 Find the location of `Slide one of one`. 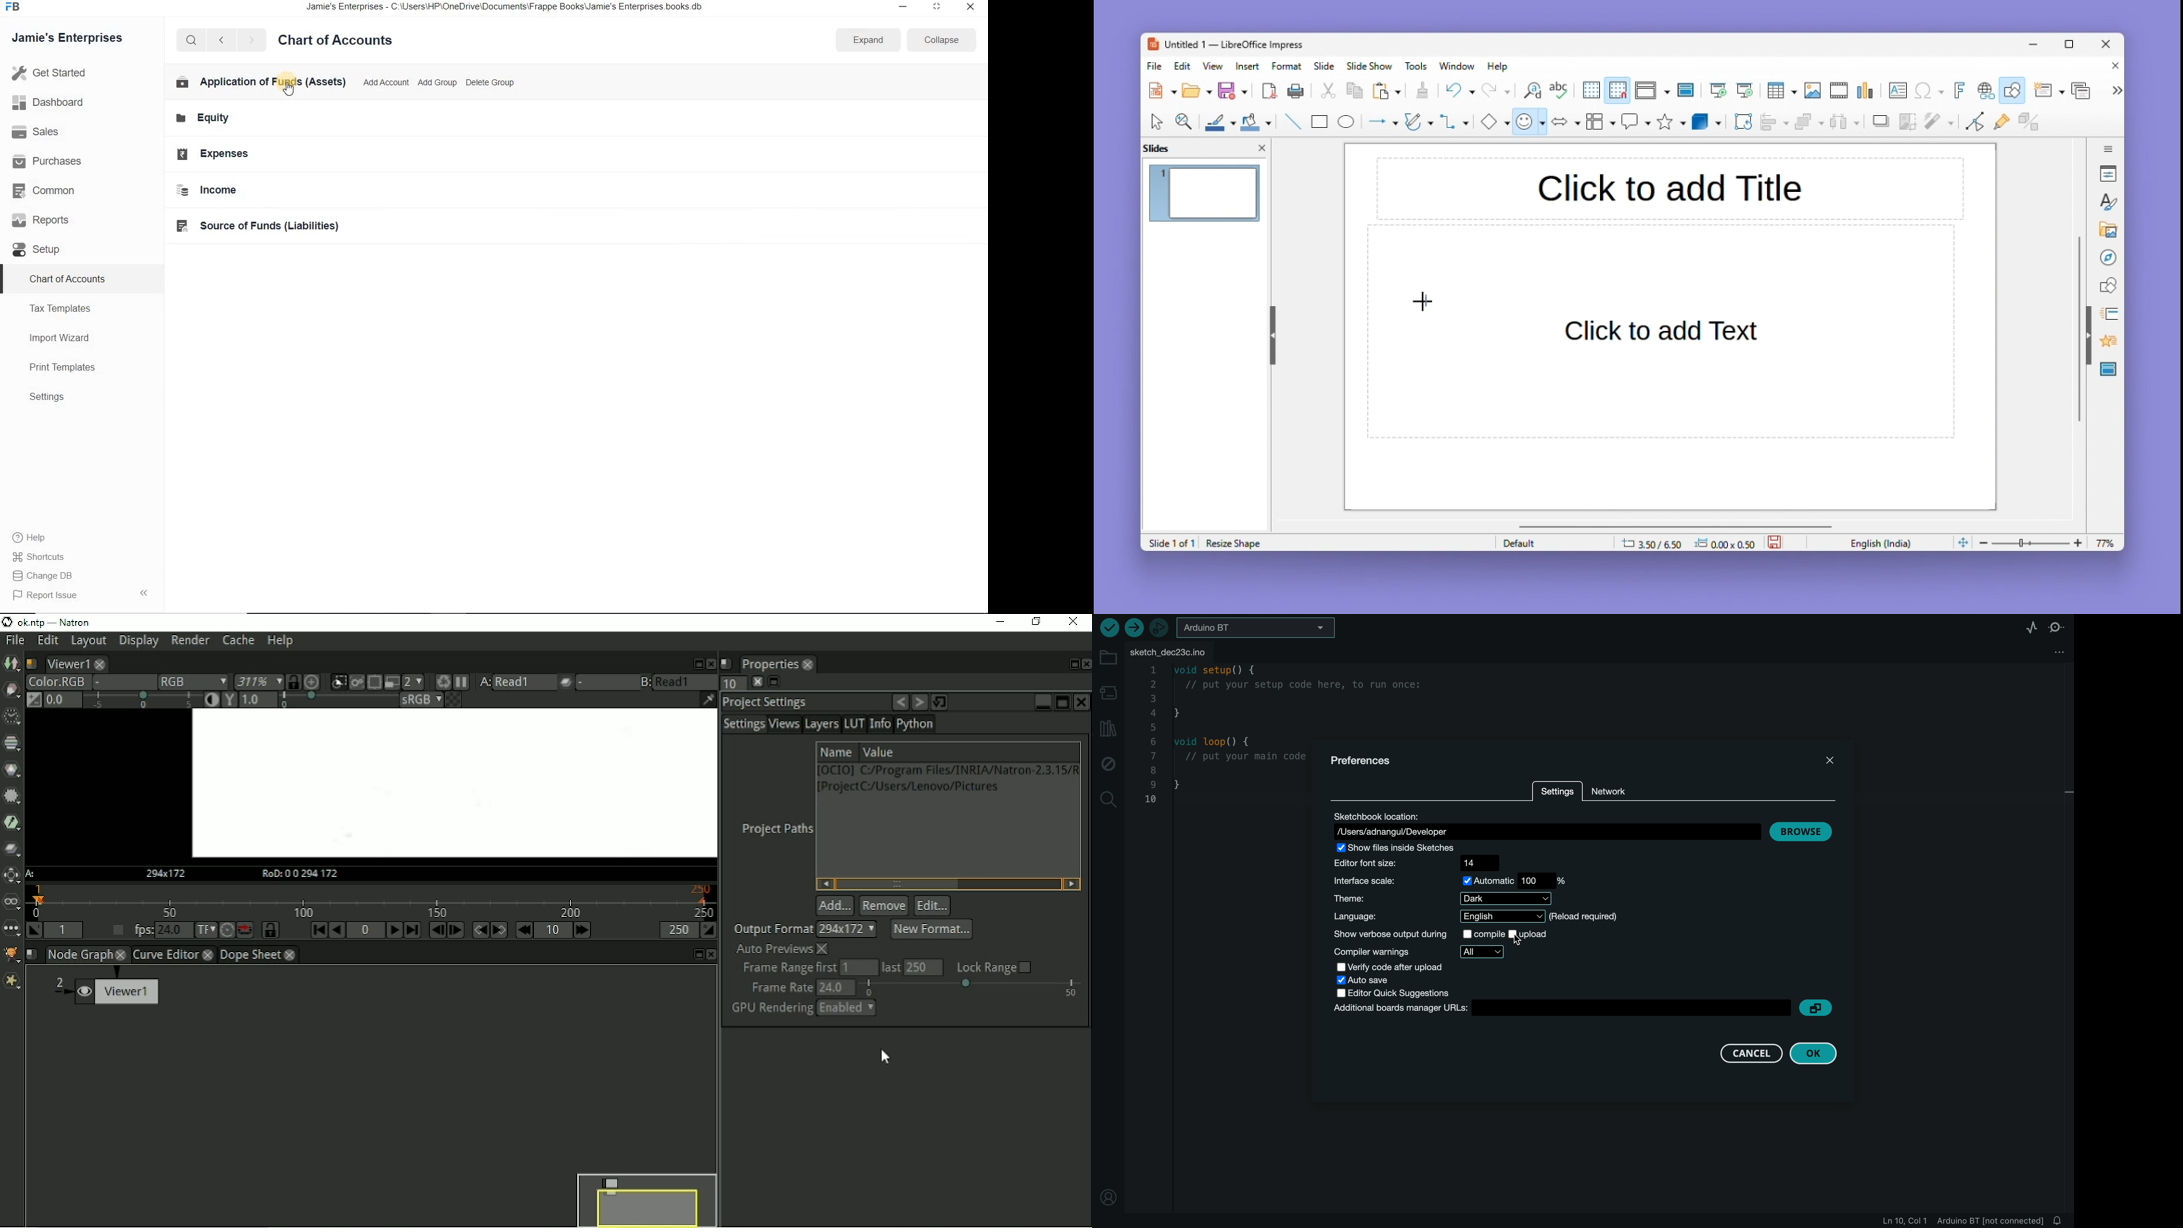

Slide one of one is located at coordinates (1170, 543).